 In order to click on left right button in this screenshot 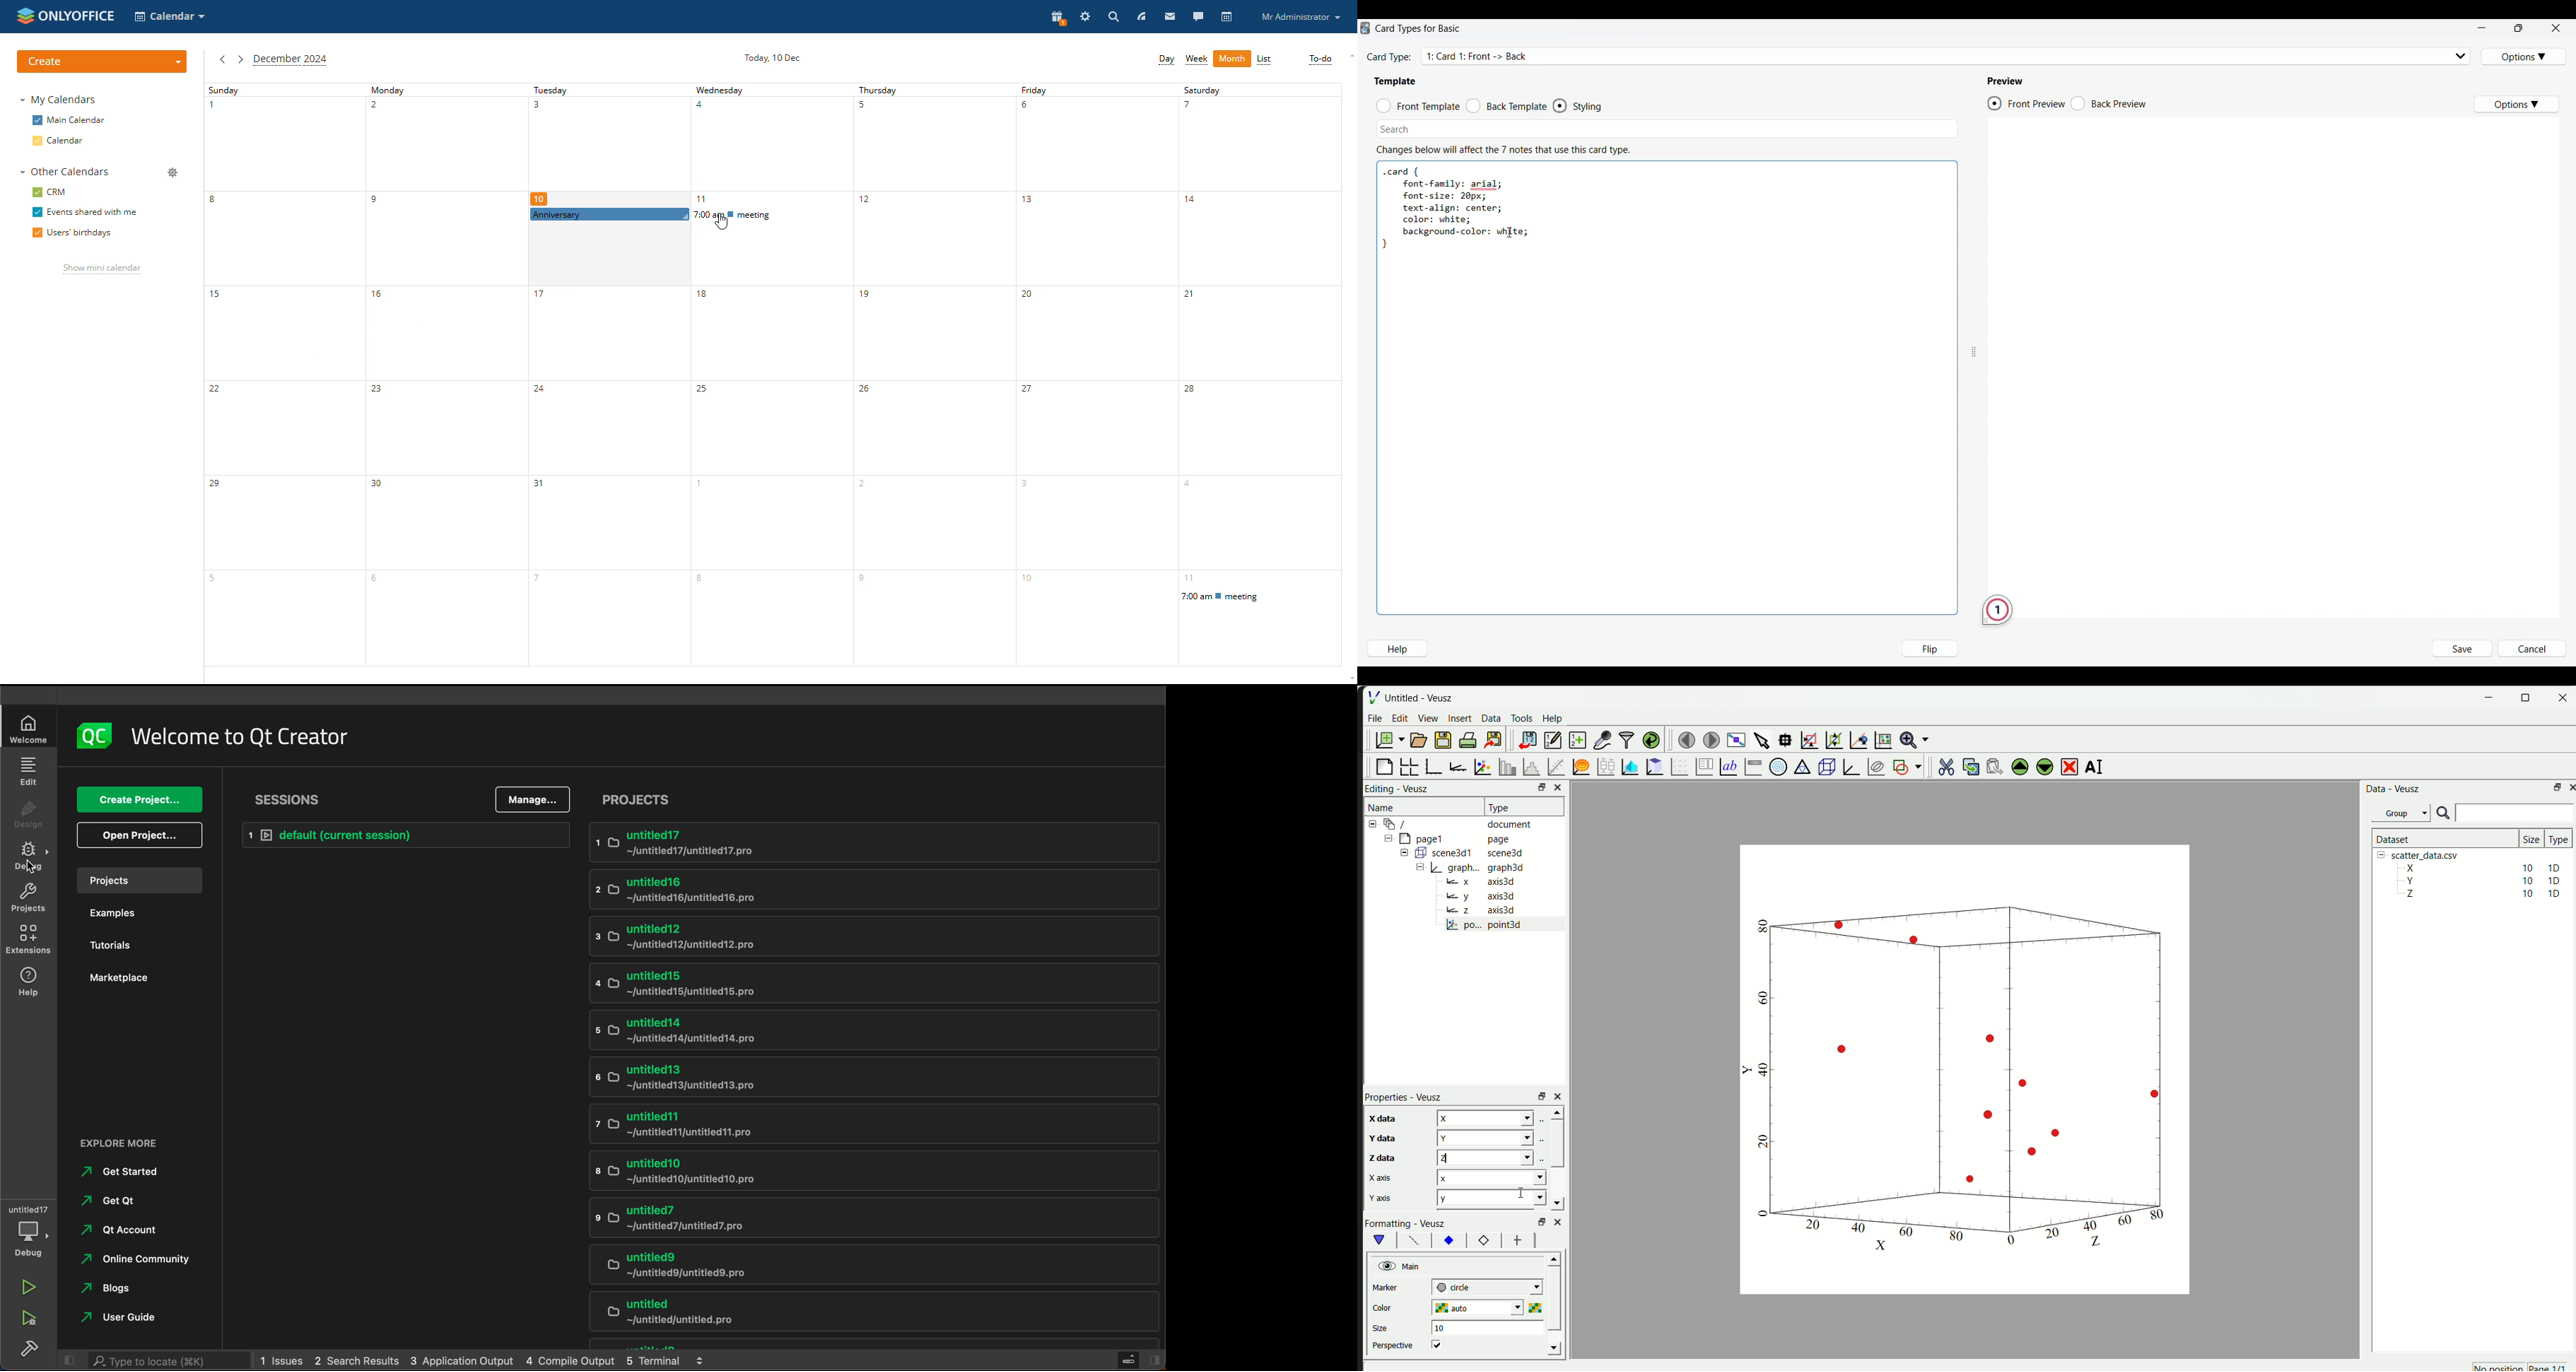, I will do `click(1553, 1240)`.